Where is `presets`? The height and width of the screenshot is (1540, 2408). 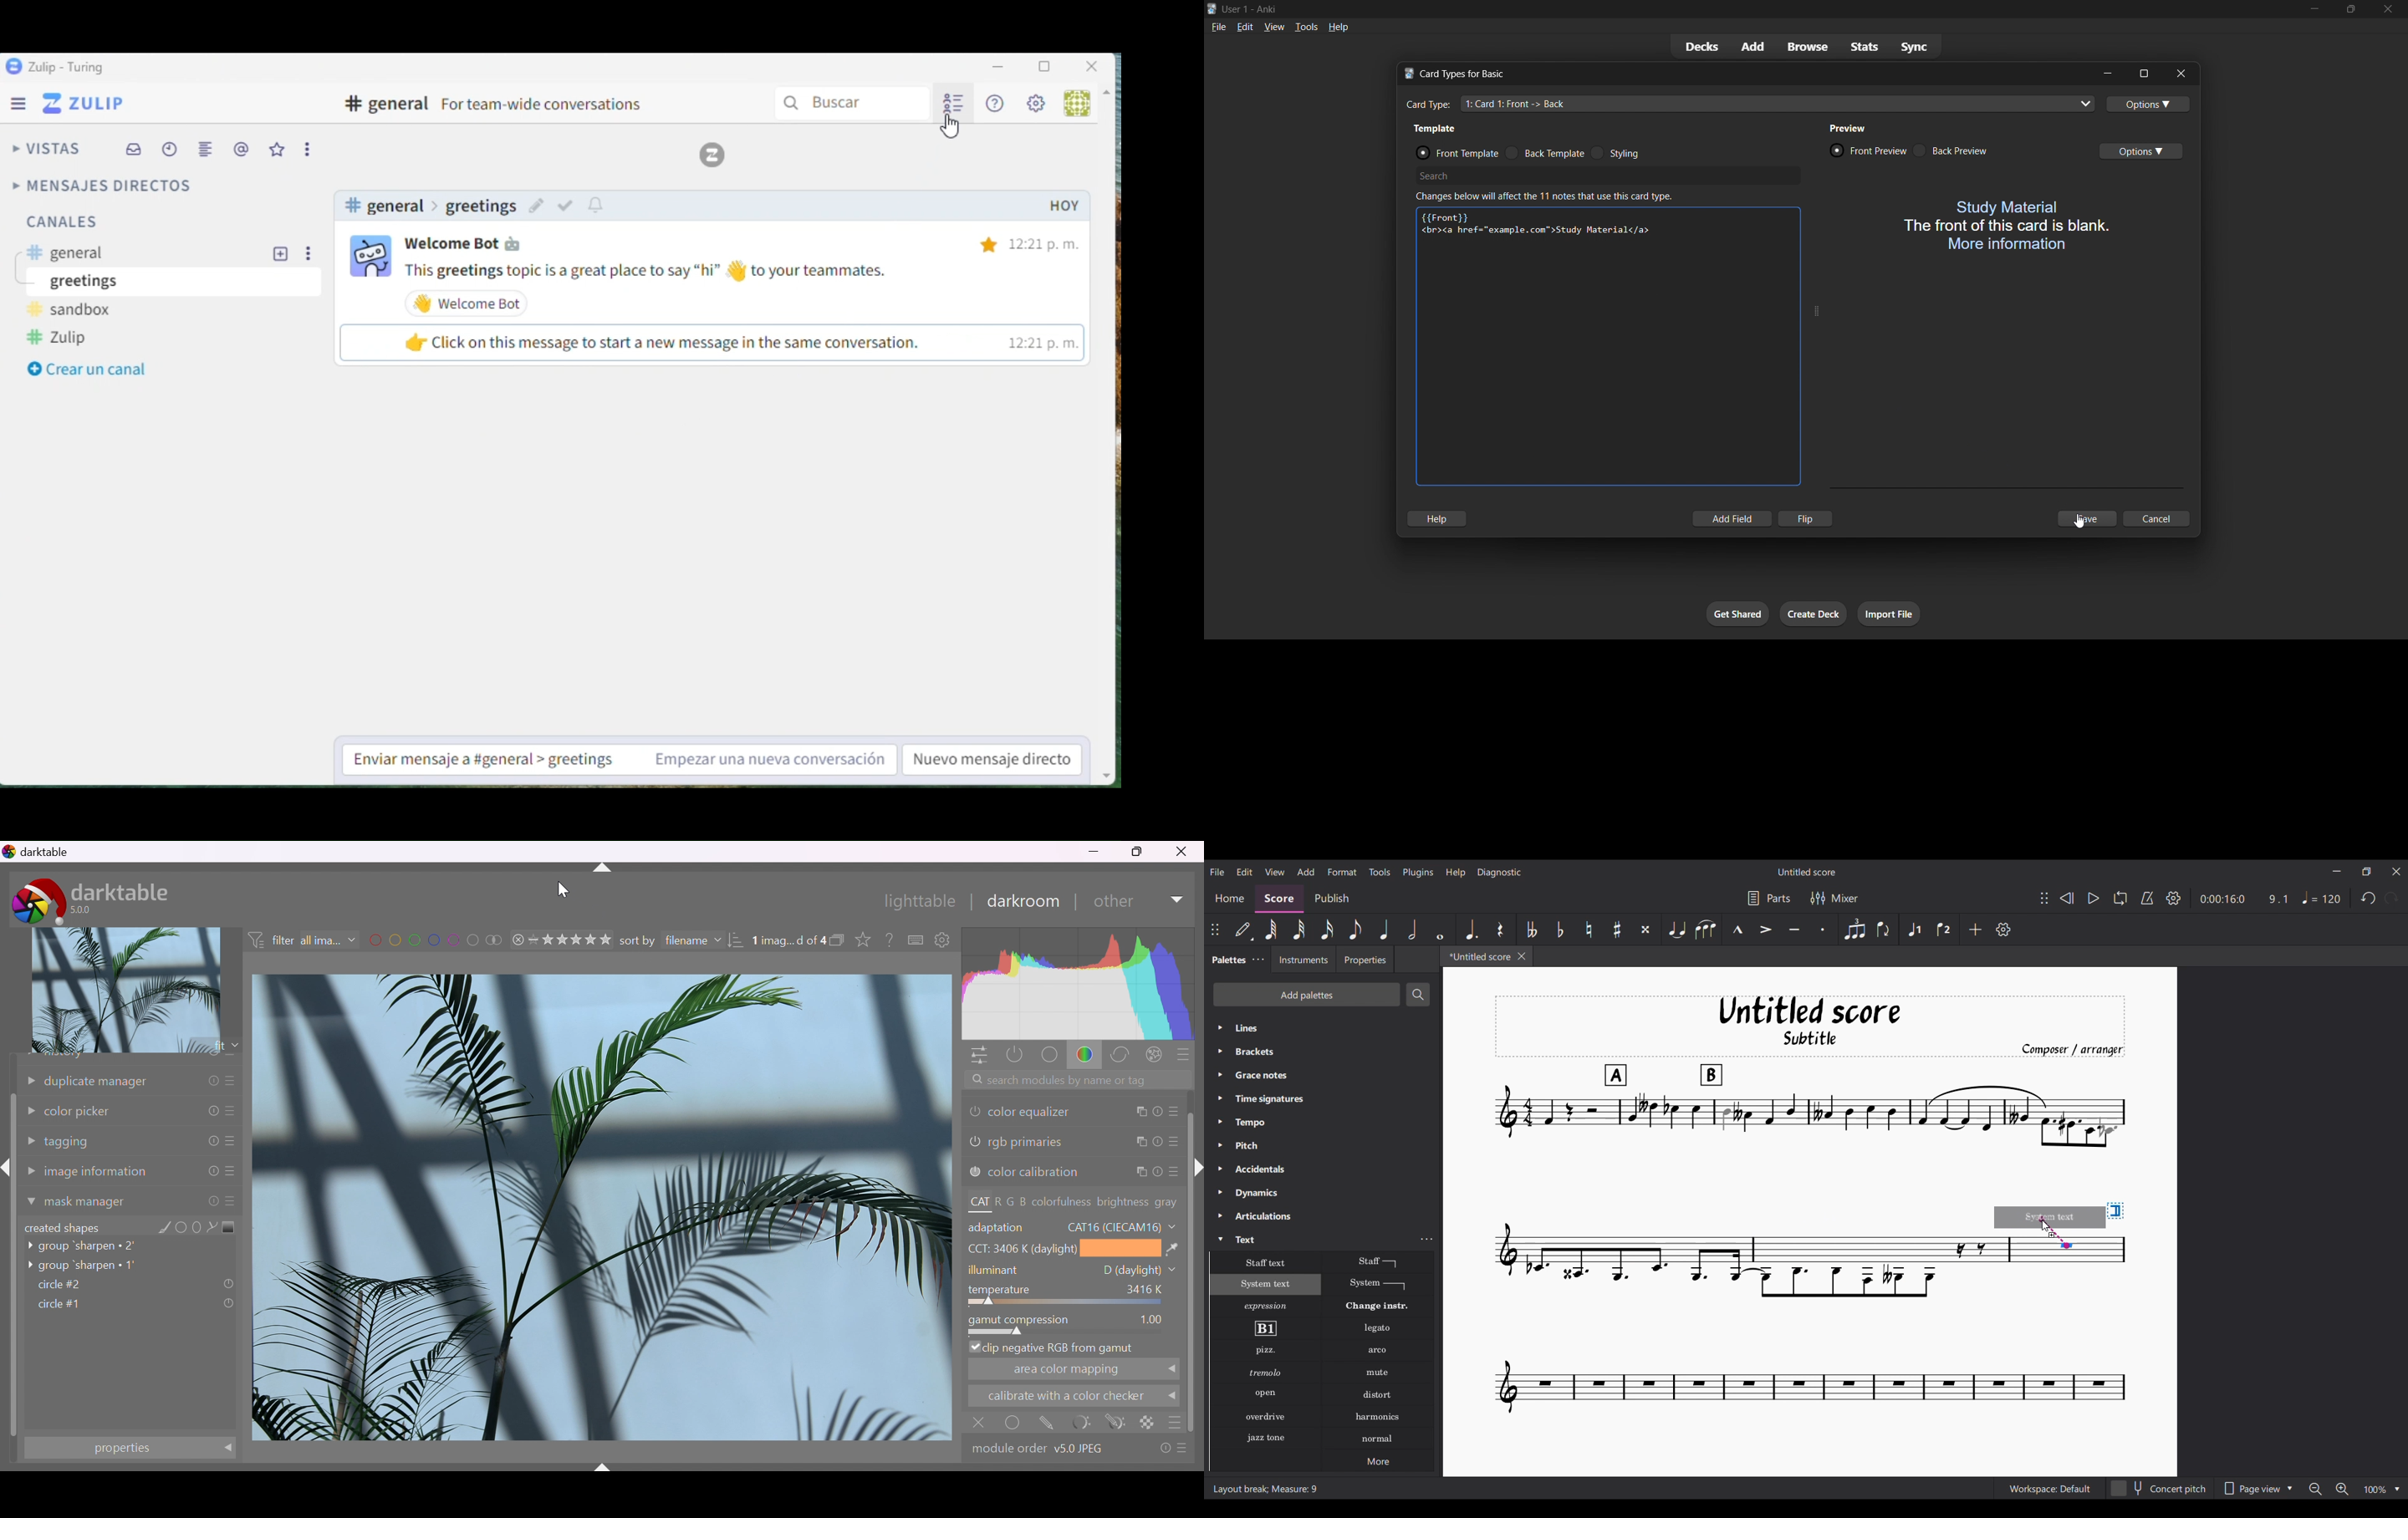
presets is located at coordinates (1184, 1056).